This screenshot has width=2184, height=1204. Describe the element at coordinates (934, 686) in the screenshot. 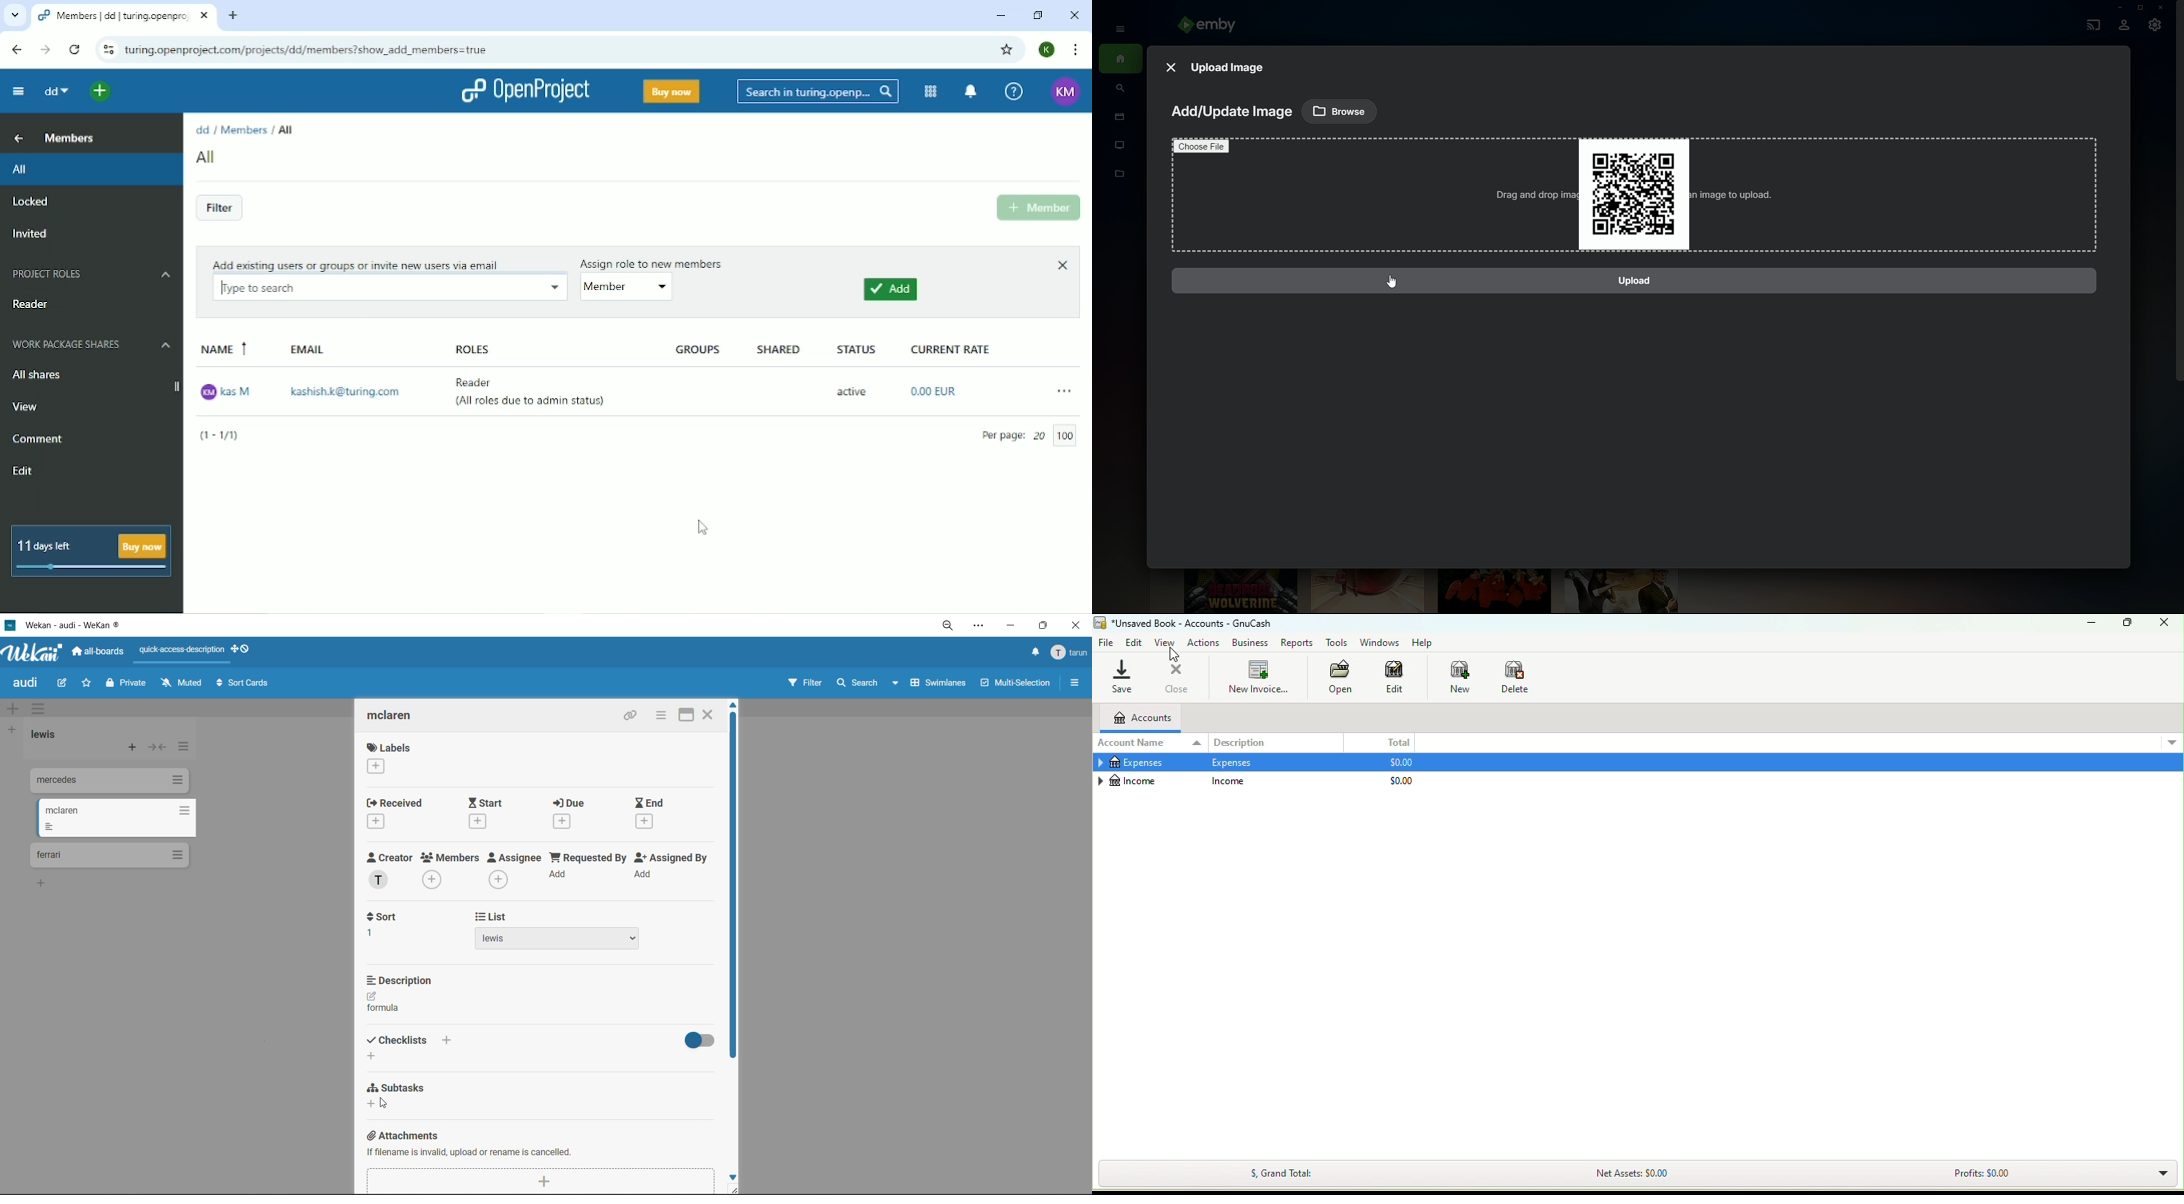

I see `swimlanes` at that location.